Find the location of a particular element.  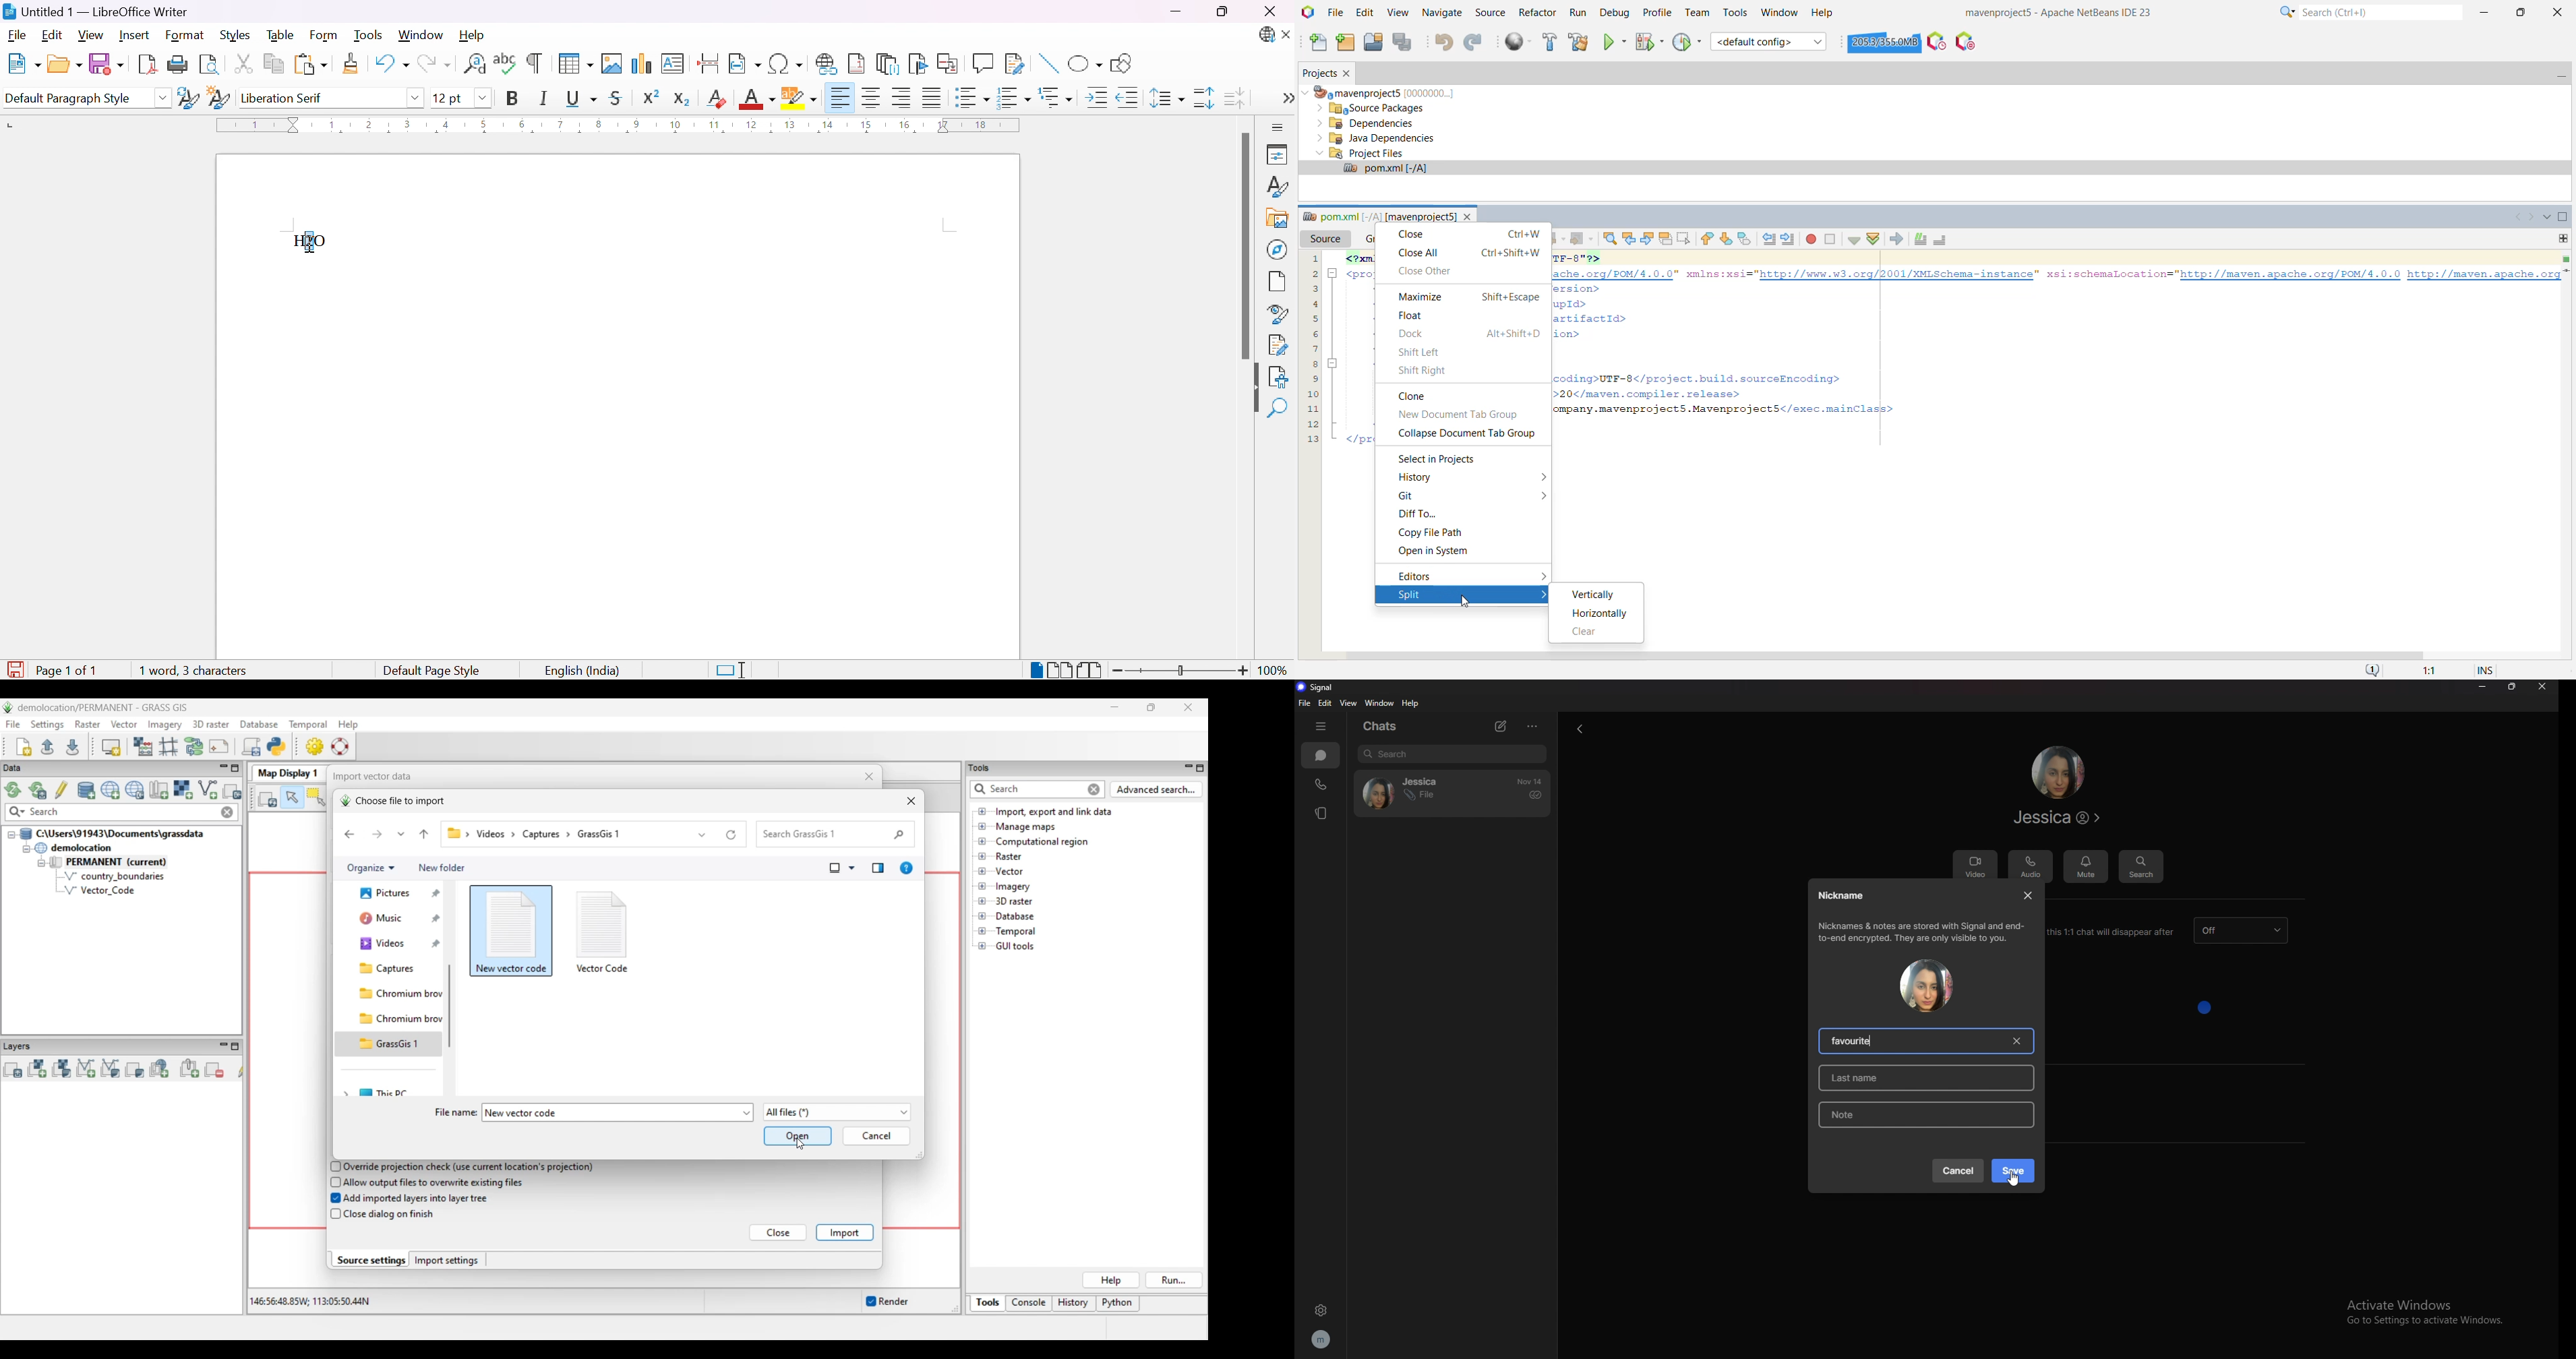

Strikethrough is located at coordinates (619, 98).